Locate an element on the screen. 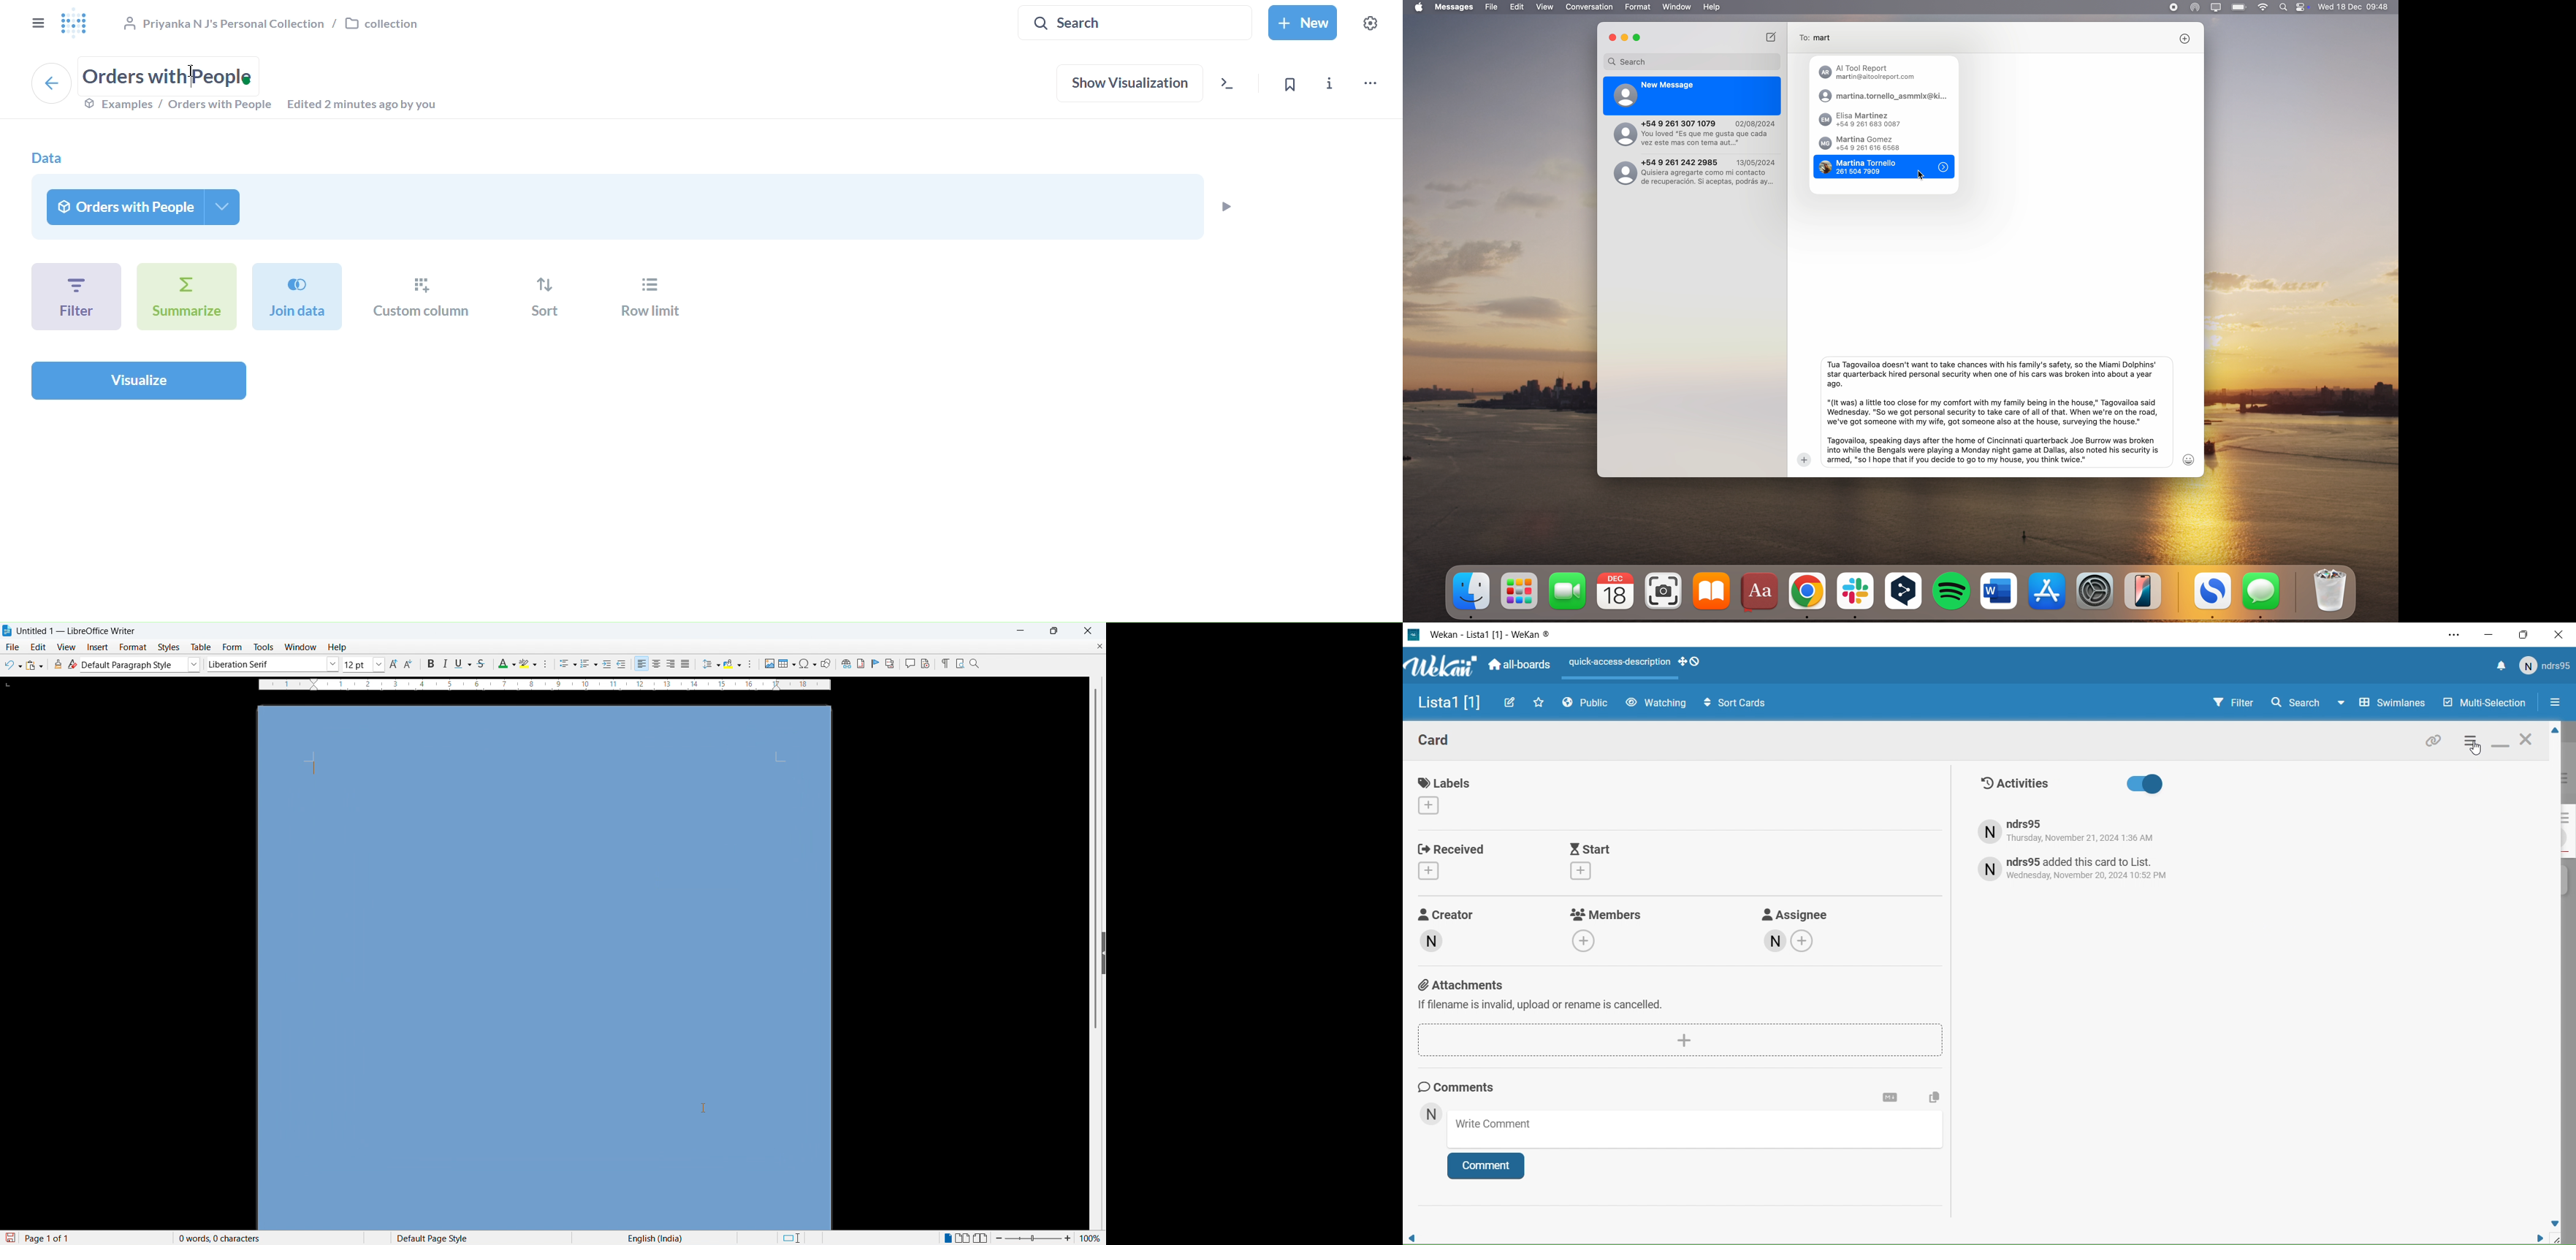 Image resolution: width=2576 pixels, height=1260 pixels. martina.tornello_asmmlxki.. is located at coordinates (1883, 96).